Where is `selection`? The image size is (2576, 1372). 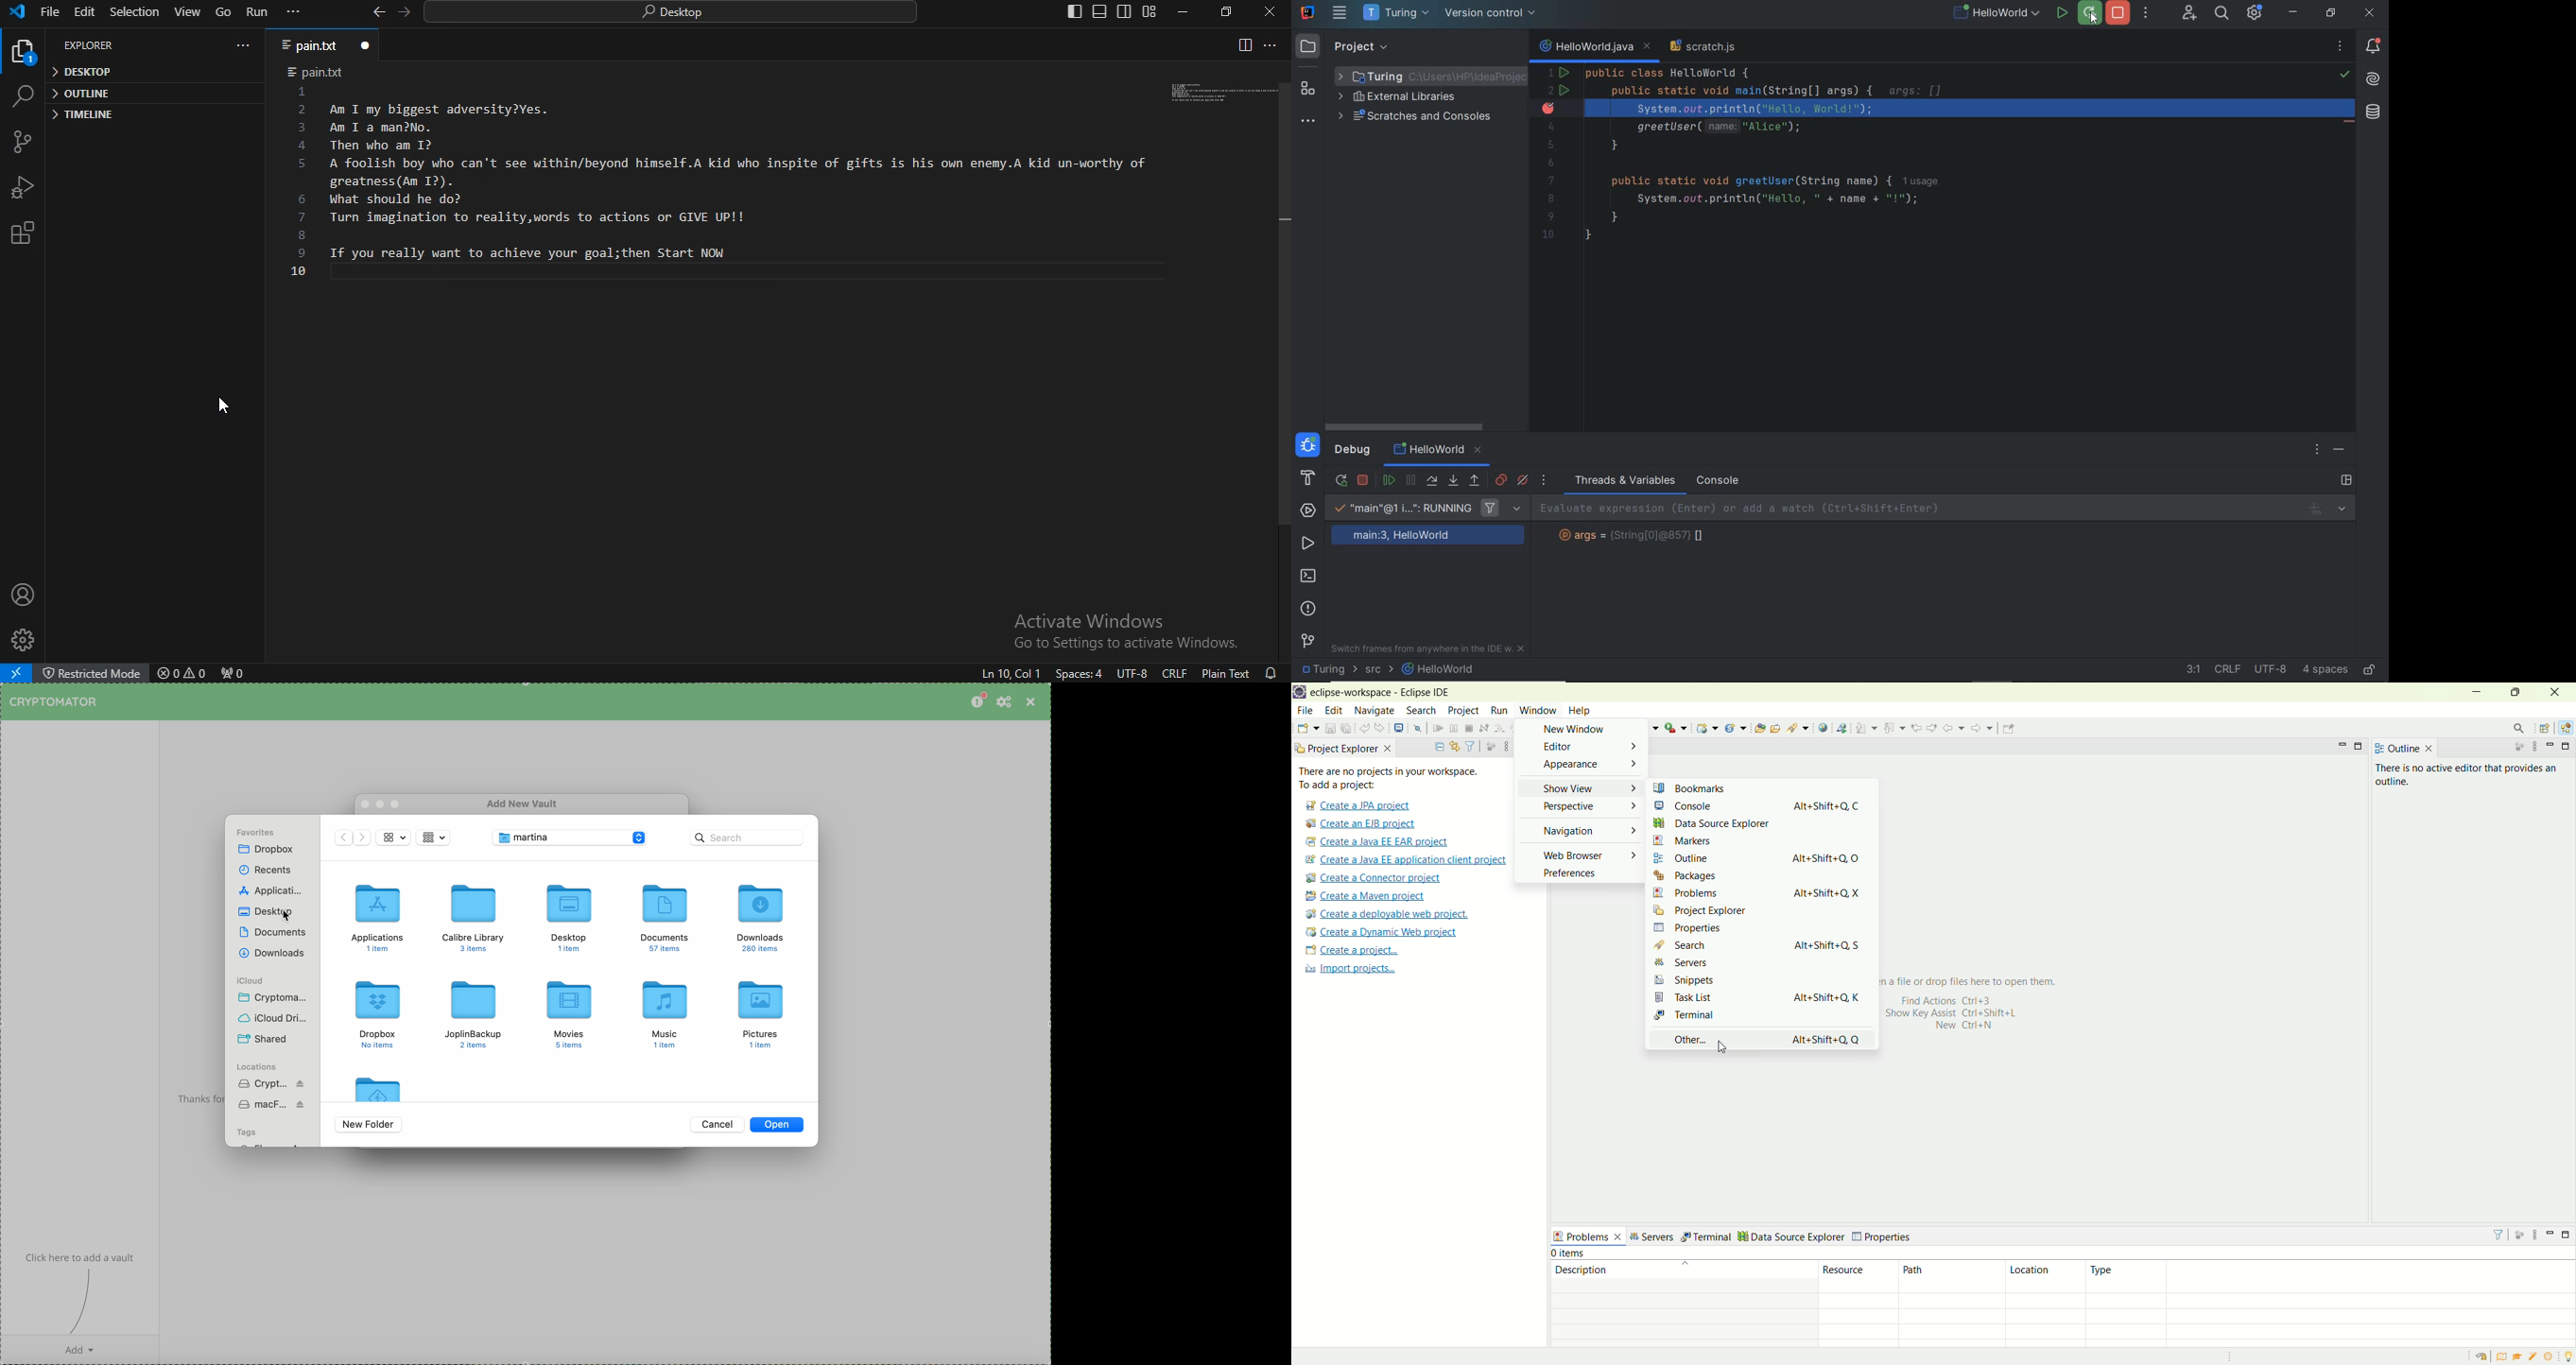 selection is located at coordinates (134, 13).